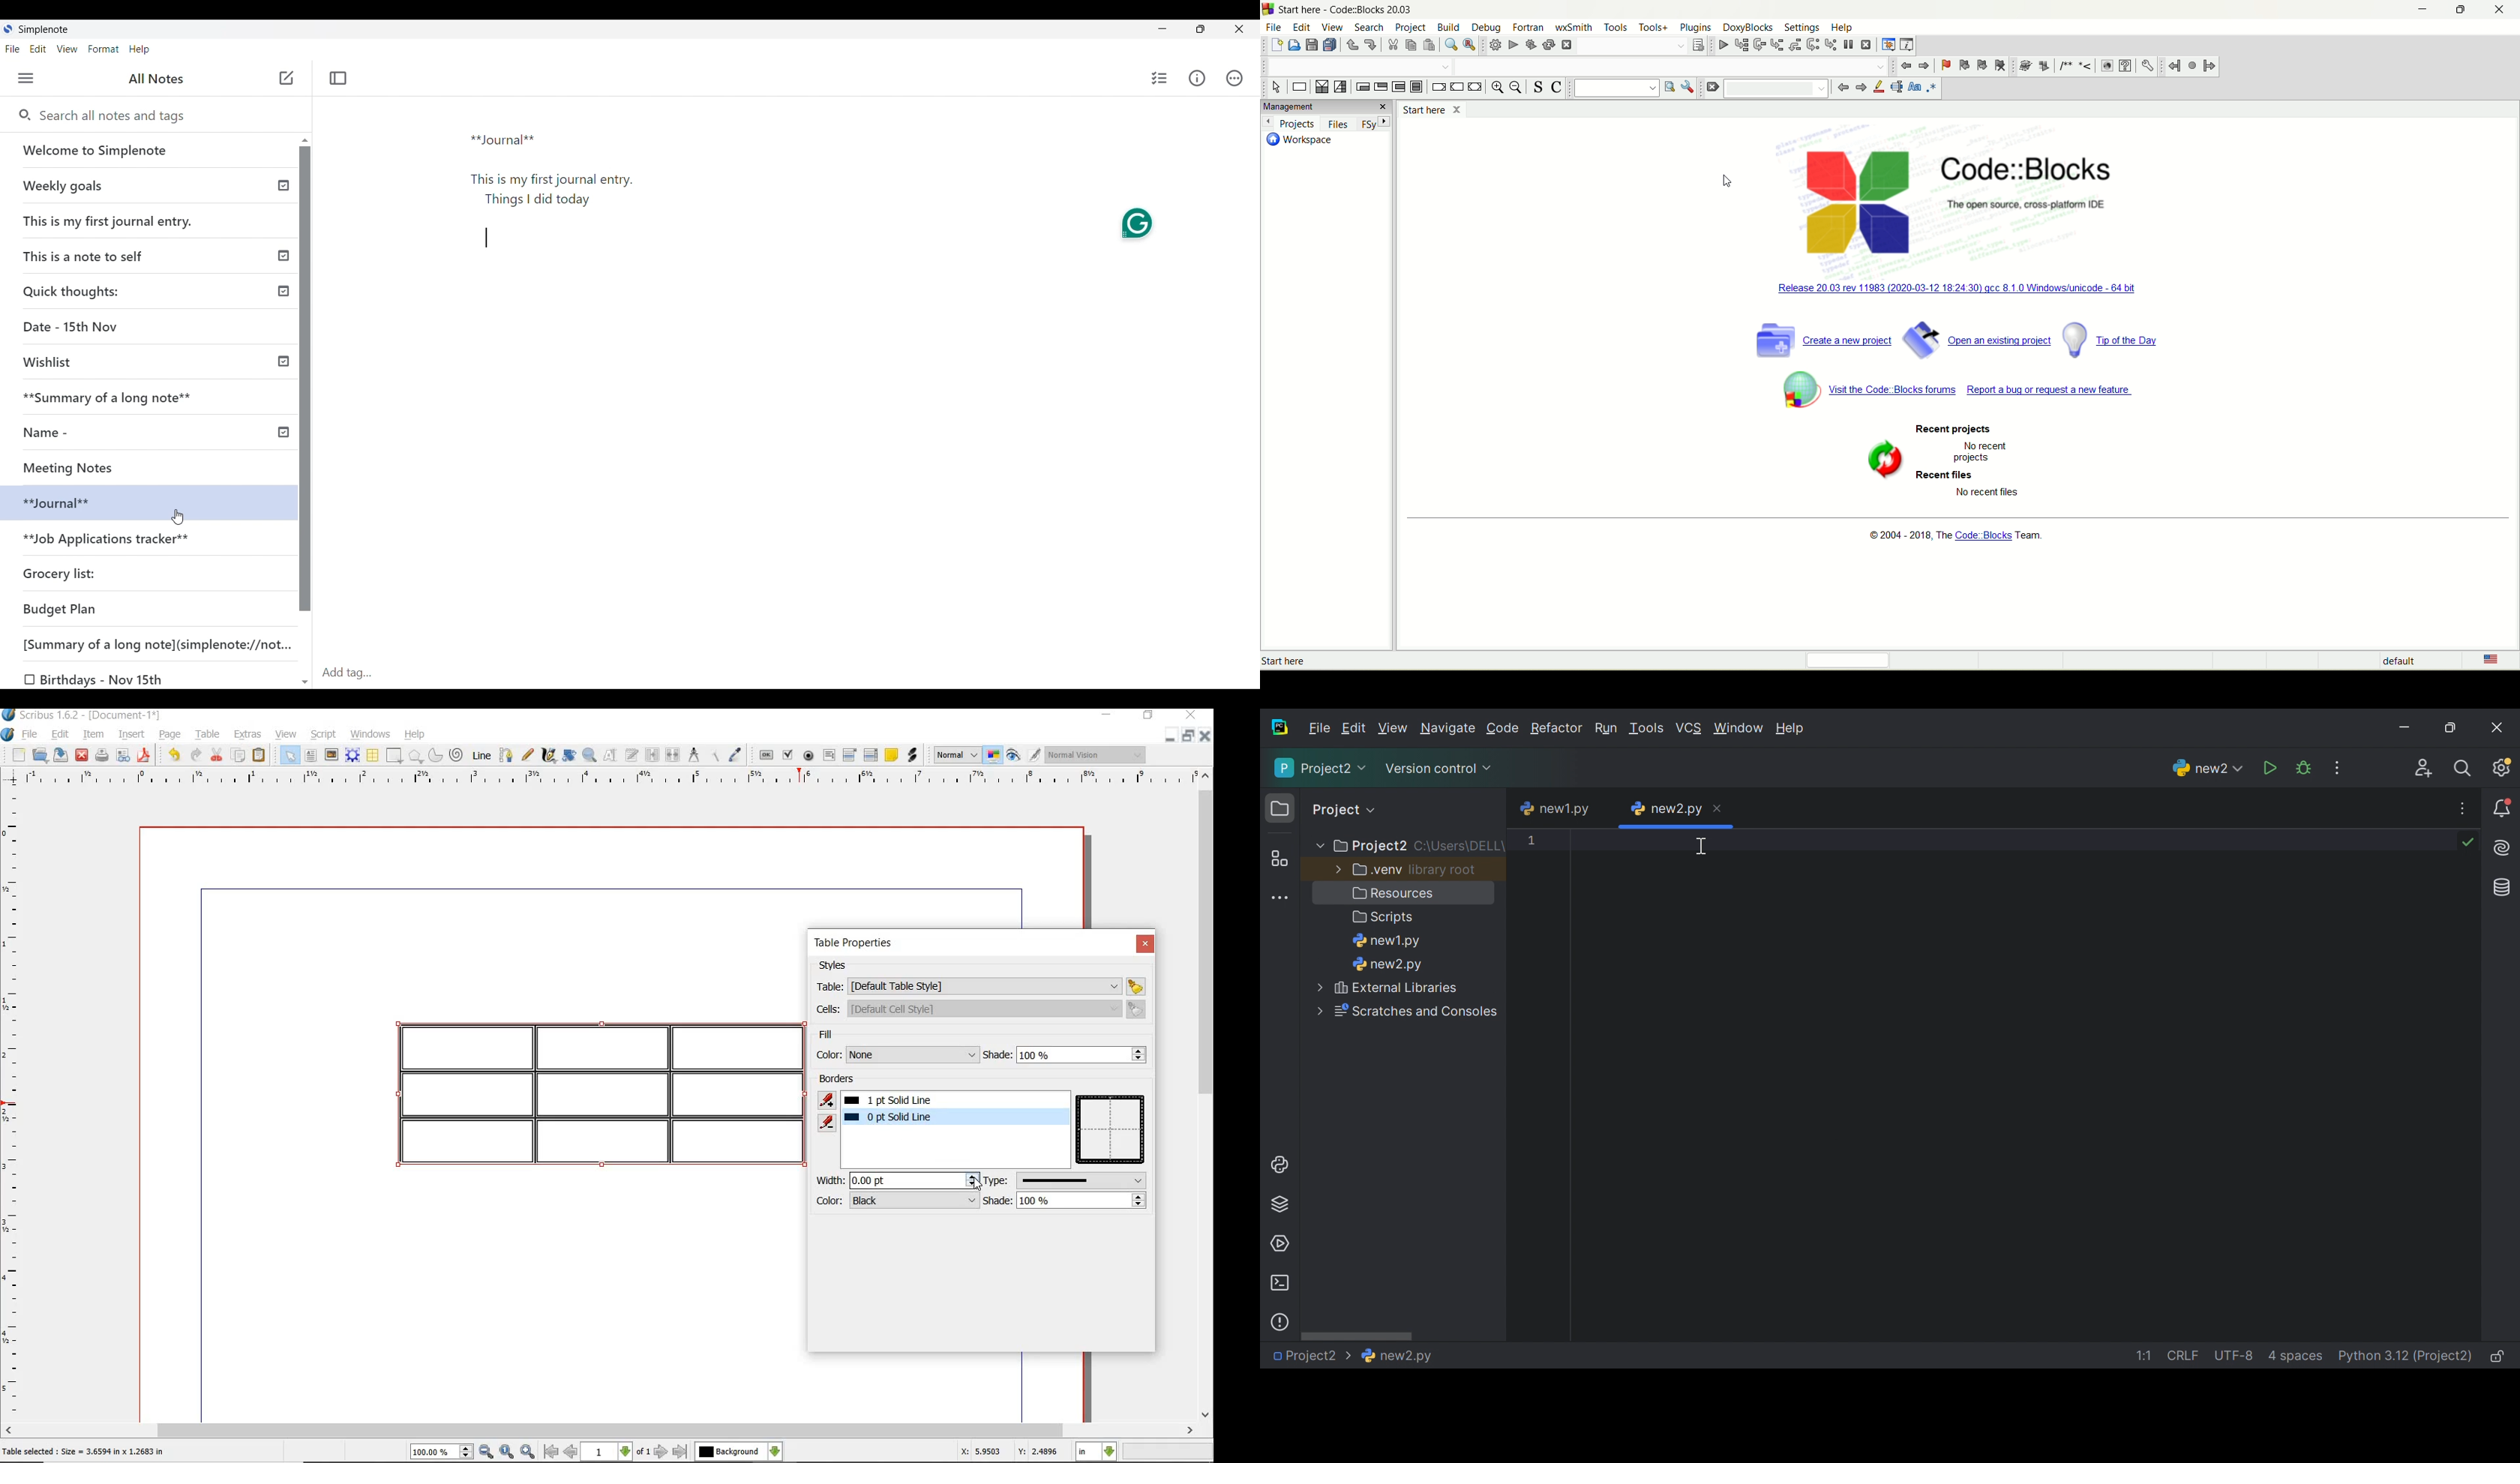 This screenshot has height=1484, width=2520. I want to click on Quick thoughts:, so click(74, 291).